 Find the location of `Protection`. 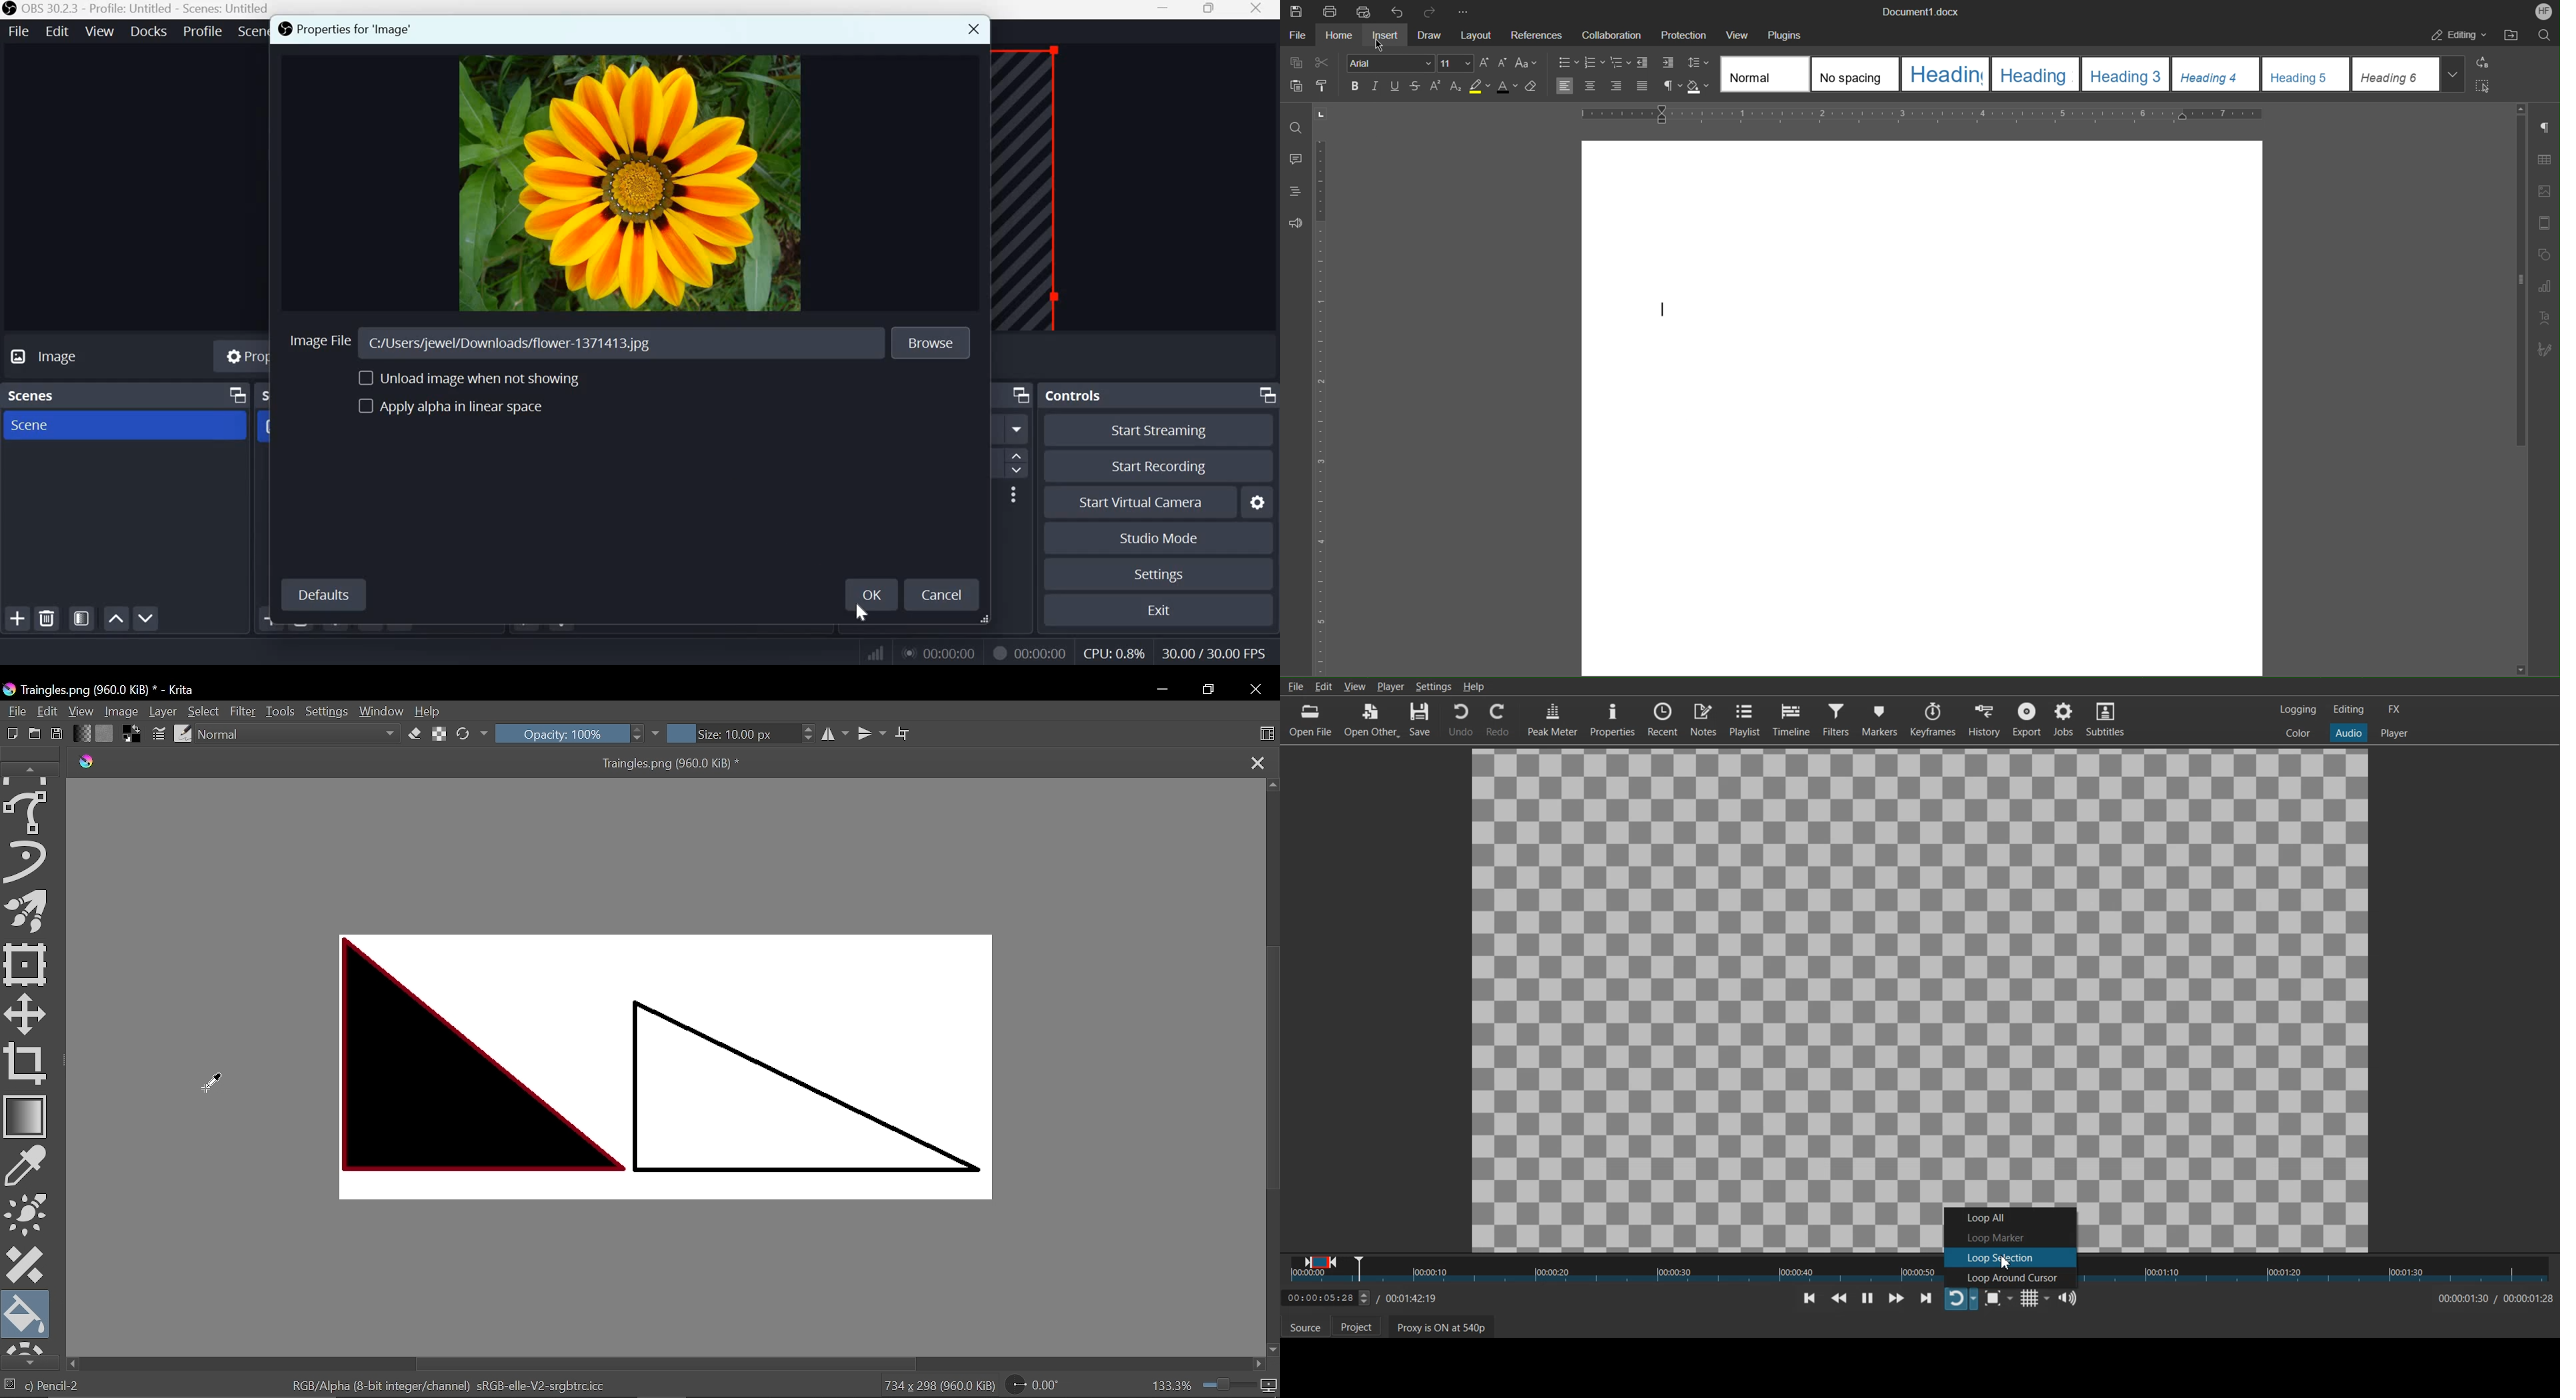

Protection is located at coordinates (1679, 32).